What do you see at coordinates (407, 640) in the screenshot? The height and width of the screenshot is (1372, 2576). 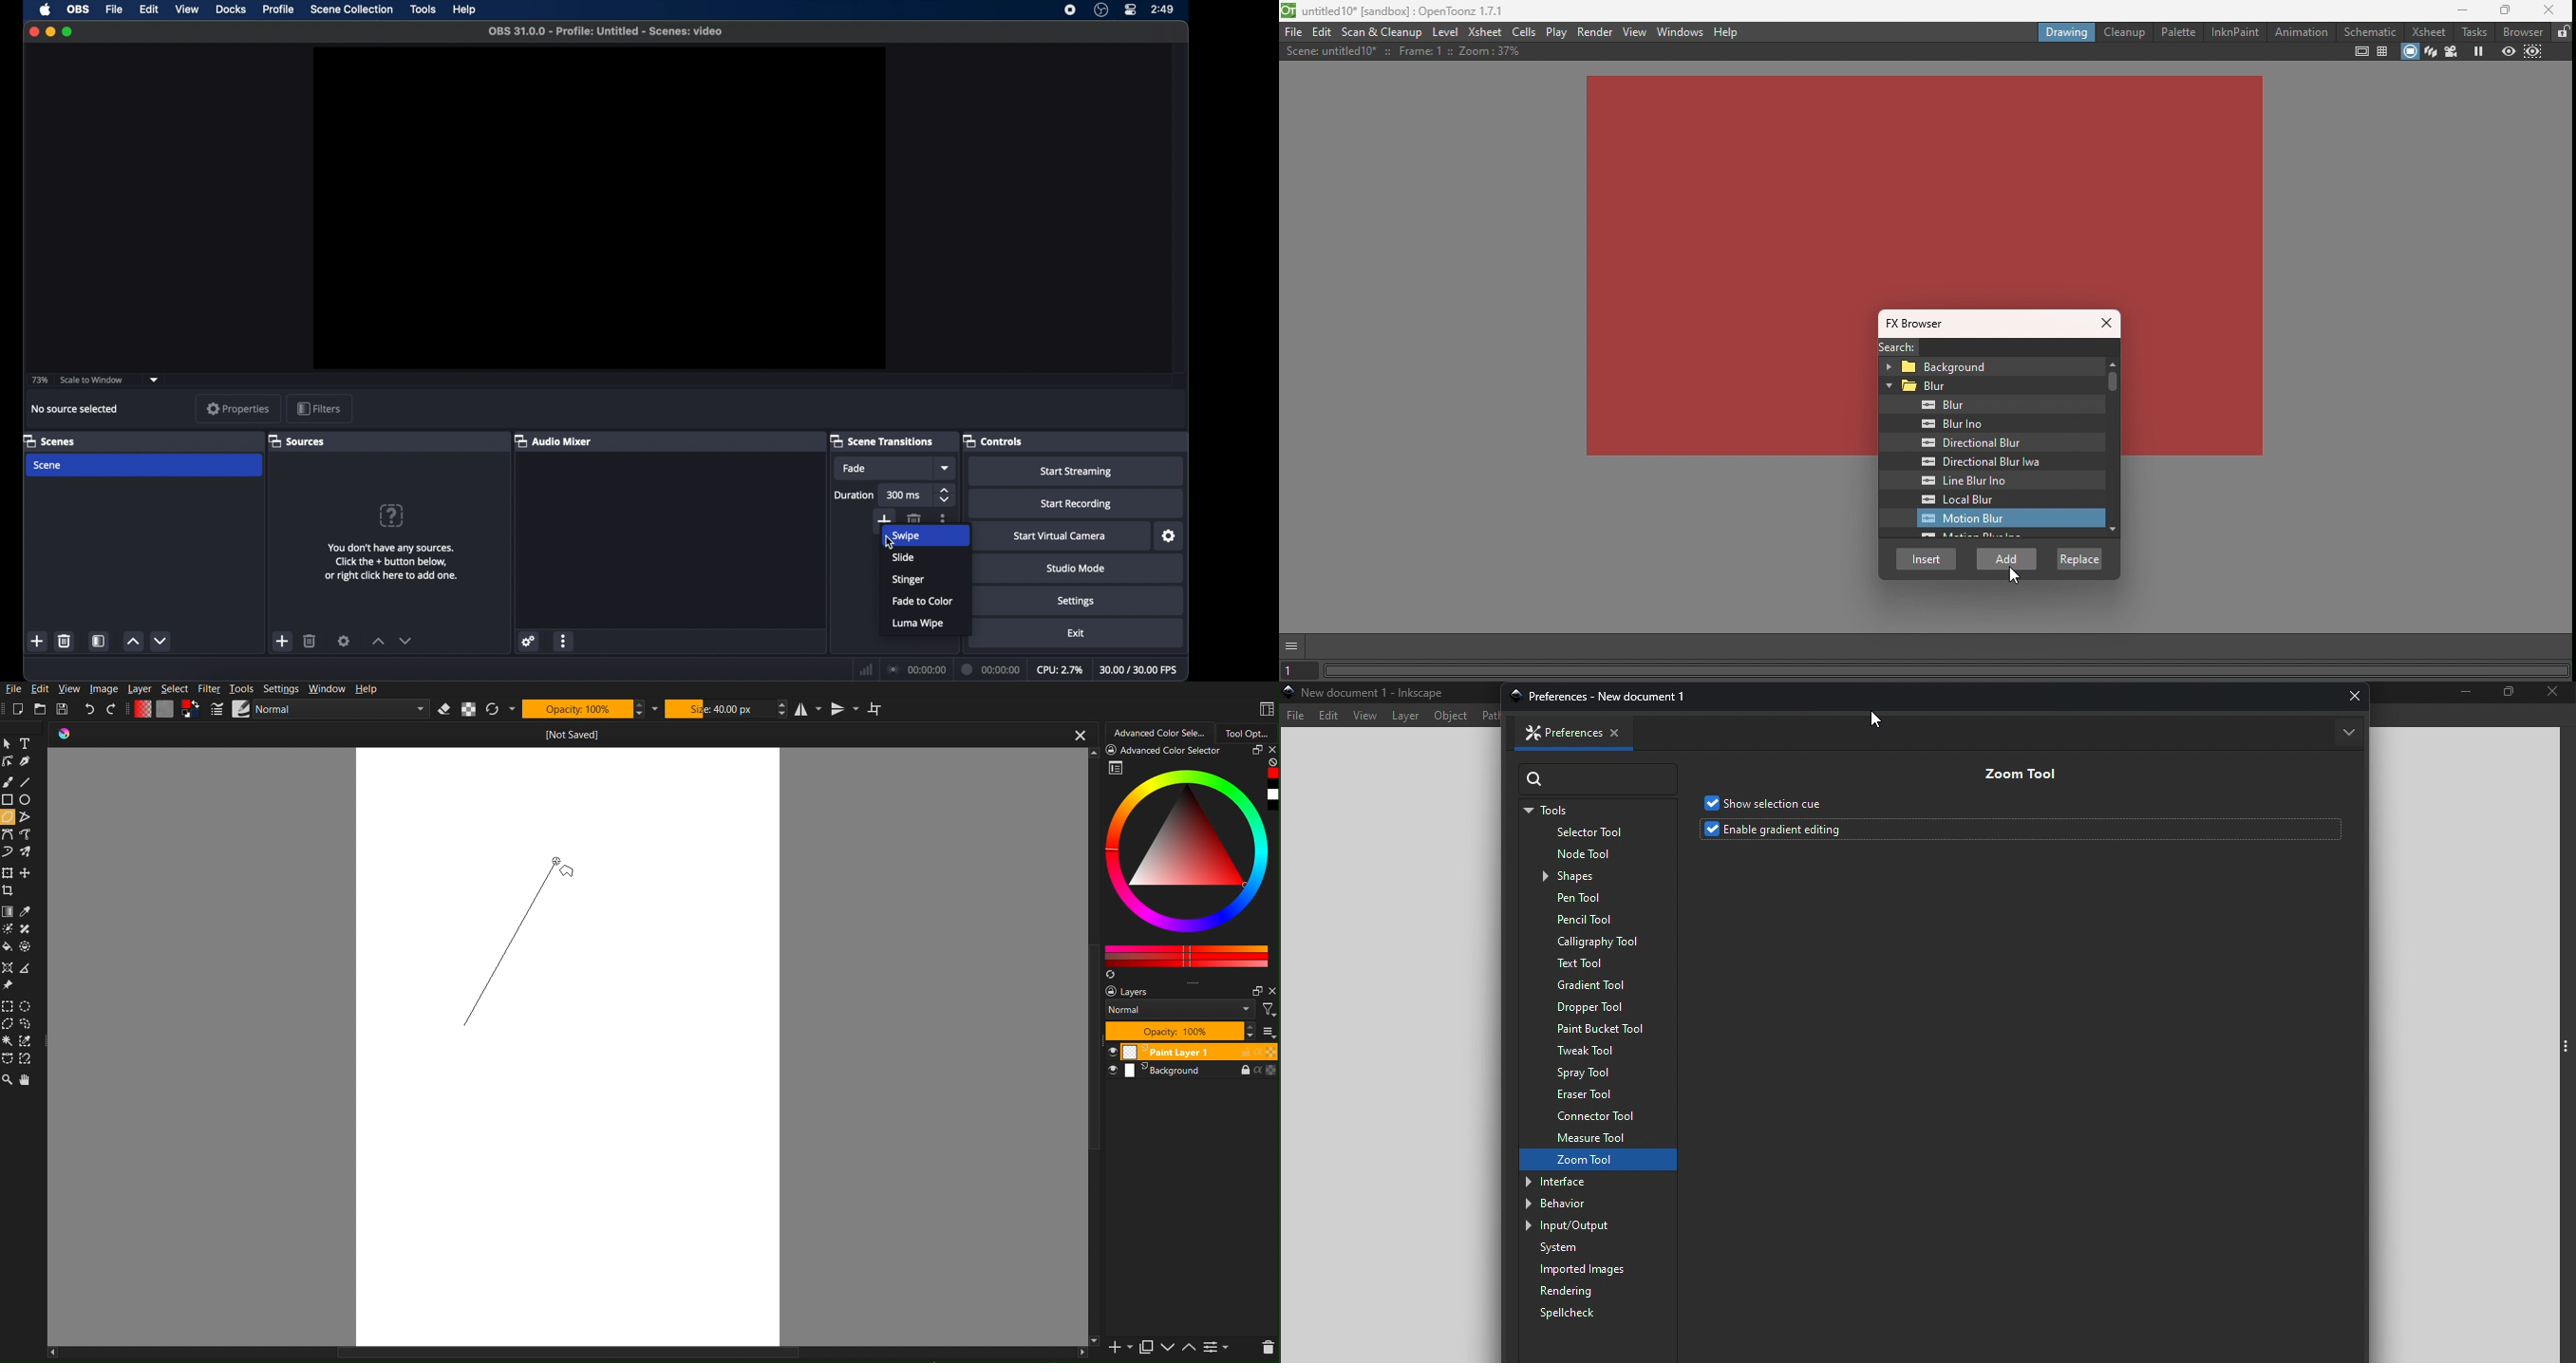 I see `decrement` at bounding box center [407, 640].